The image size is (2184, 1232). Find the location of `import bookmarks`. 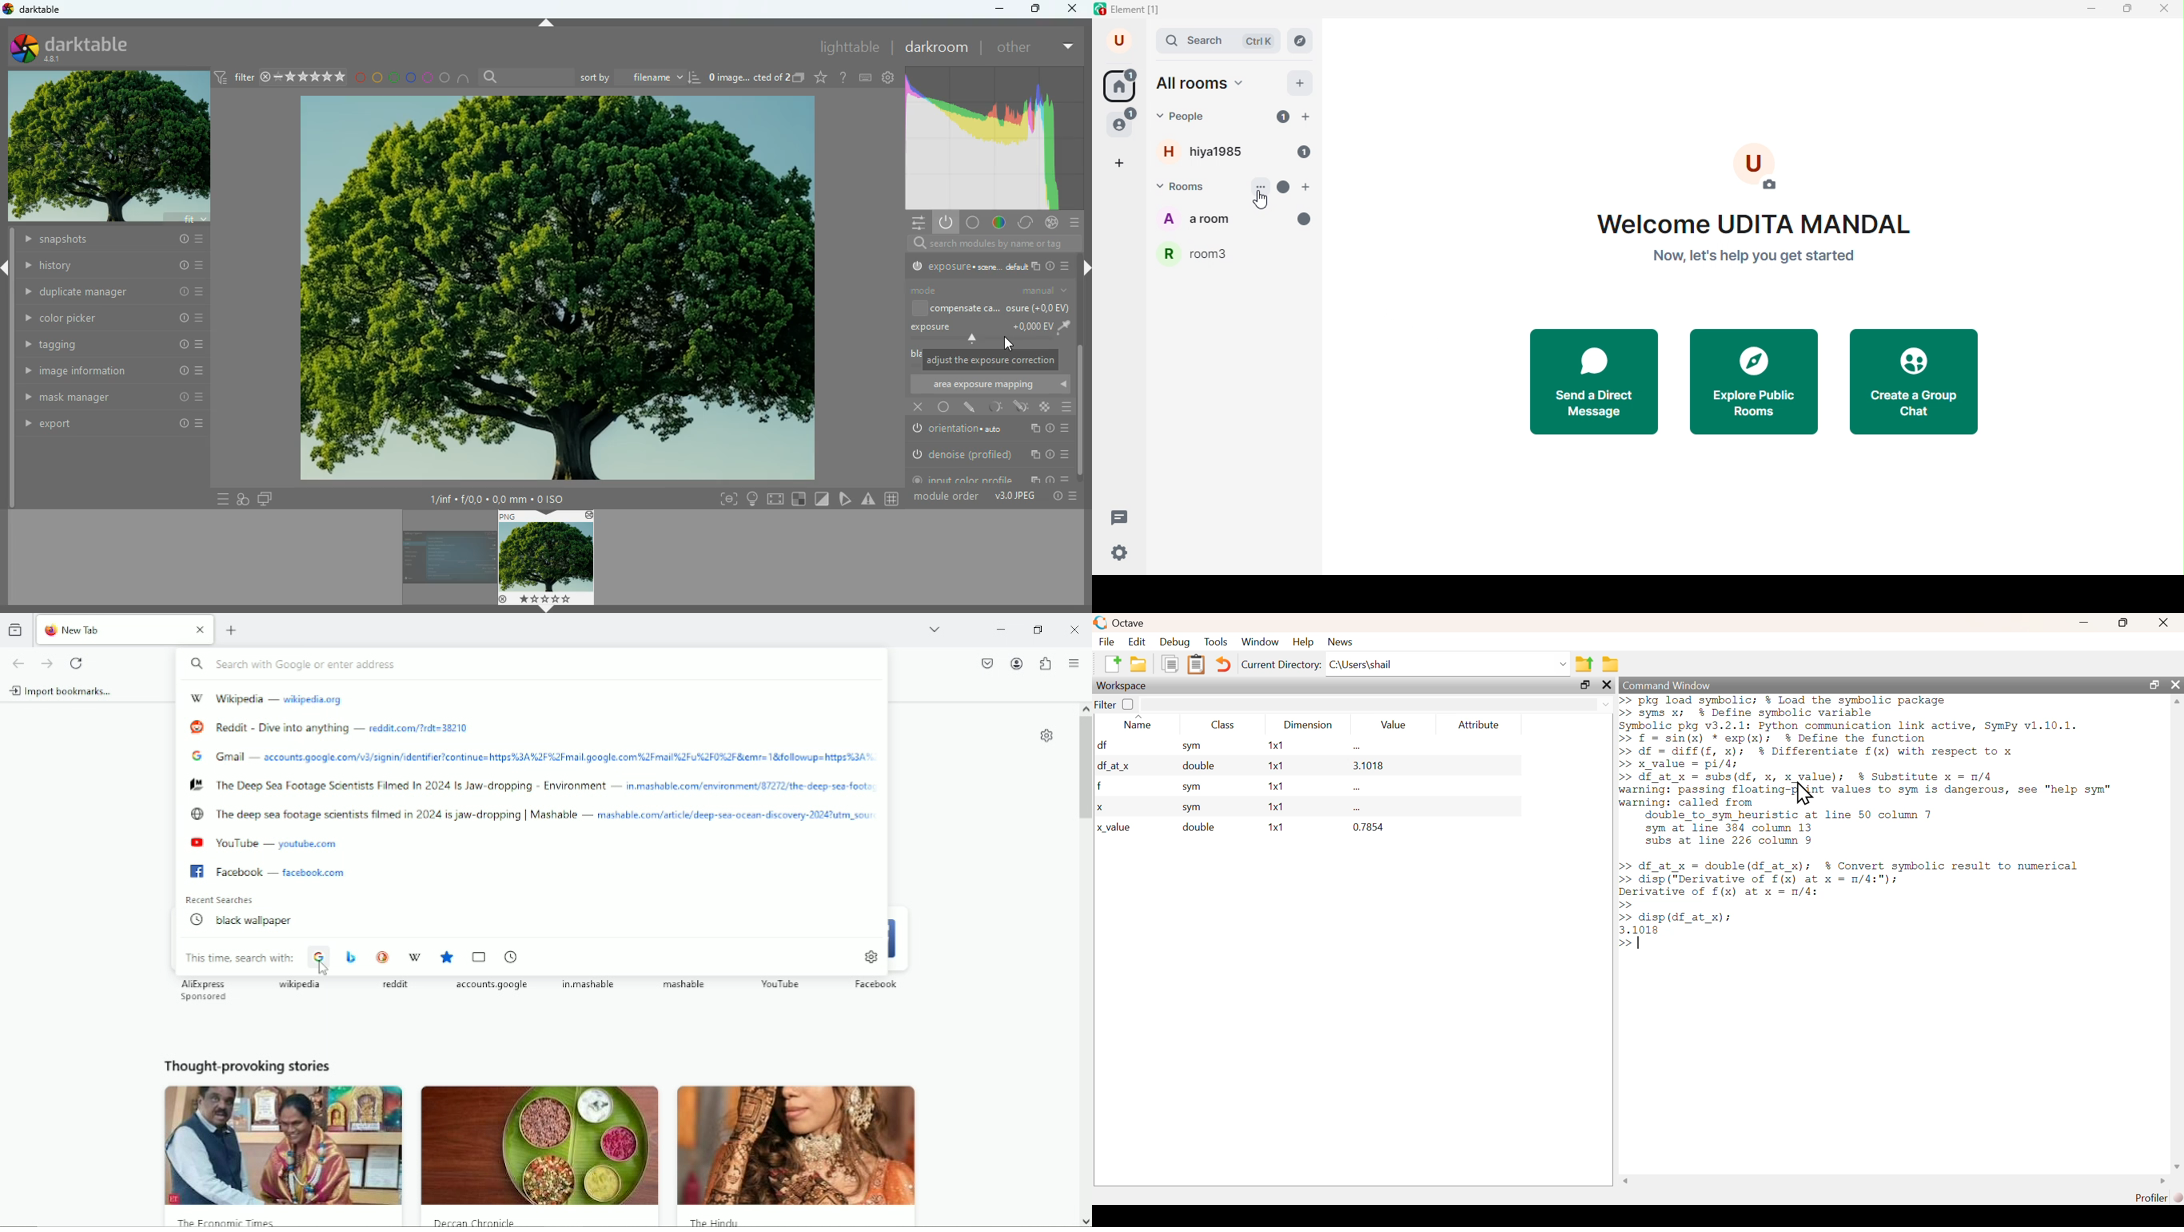

import bookmarks is located at coordinates (63, 690).